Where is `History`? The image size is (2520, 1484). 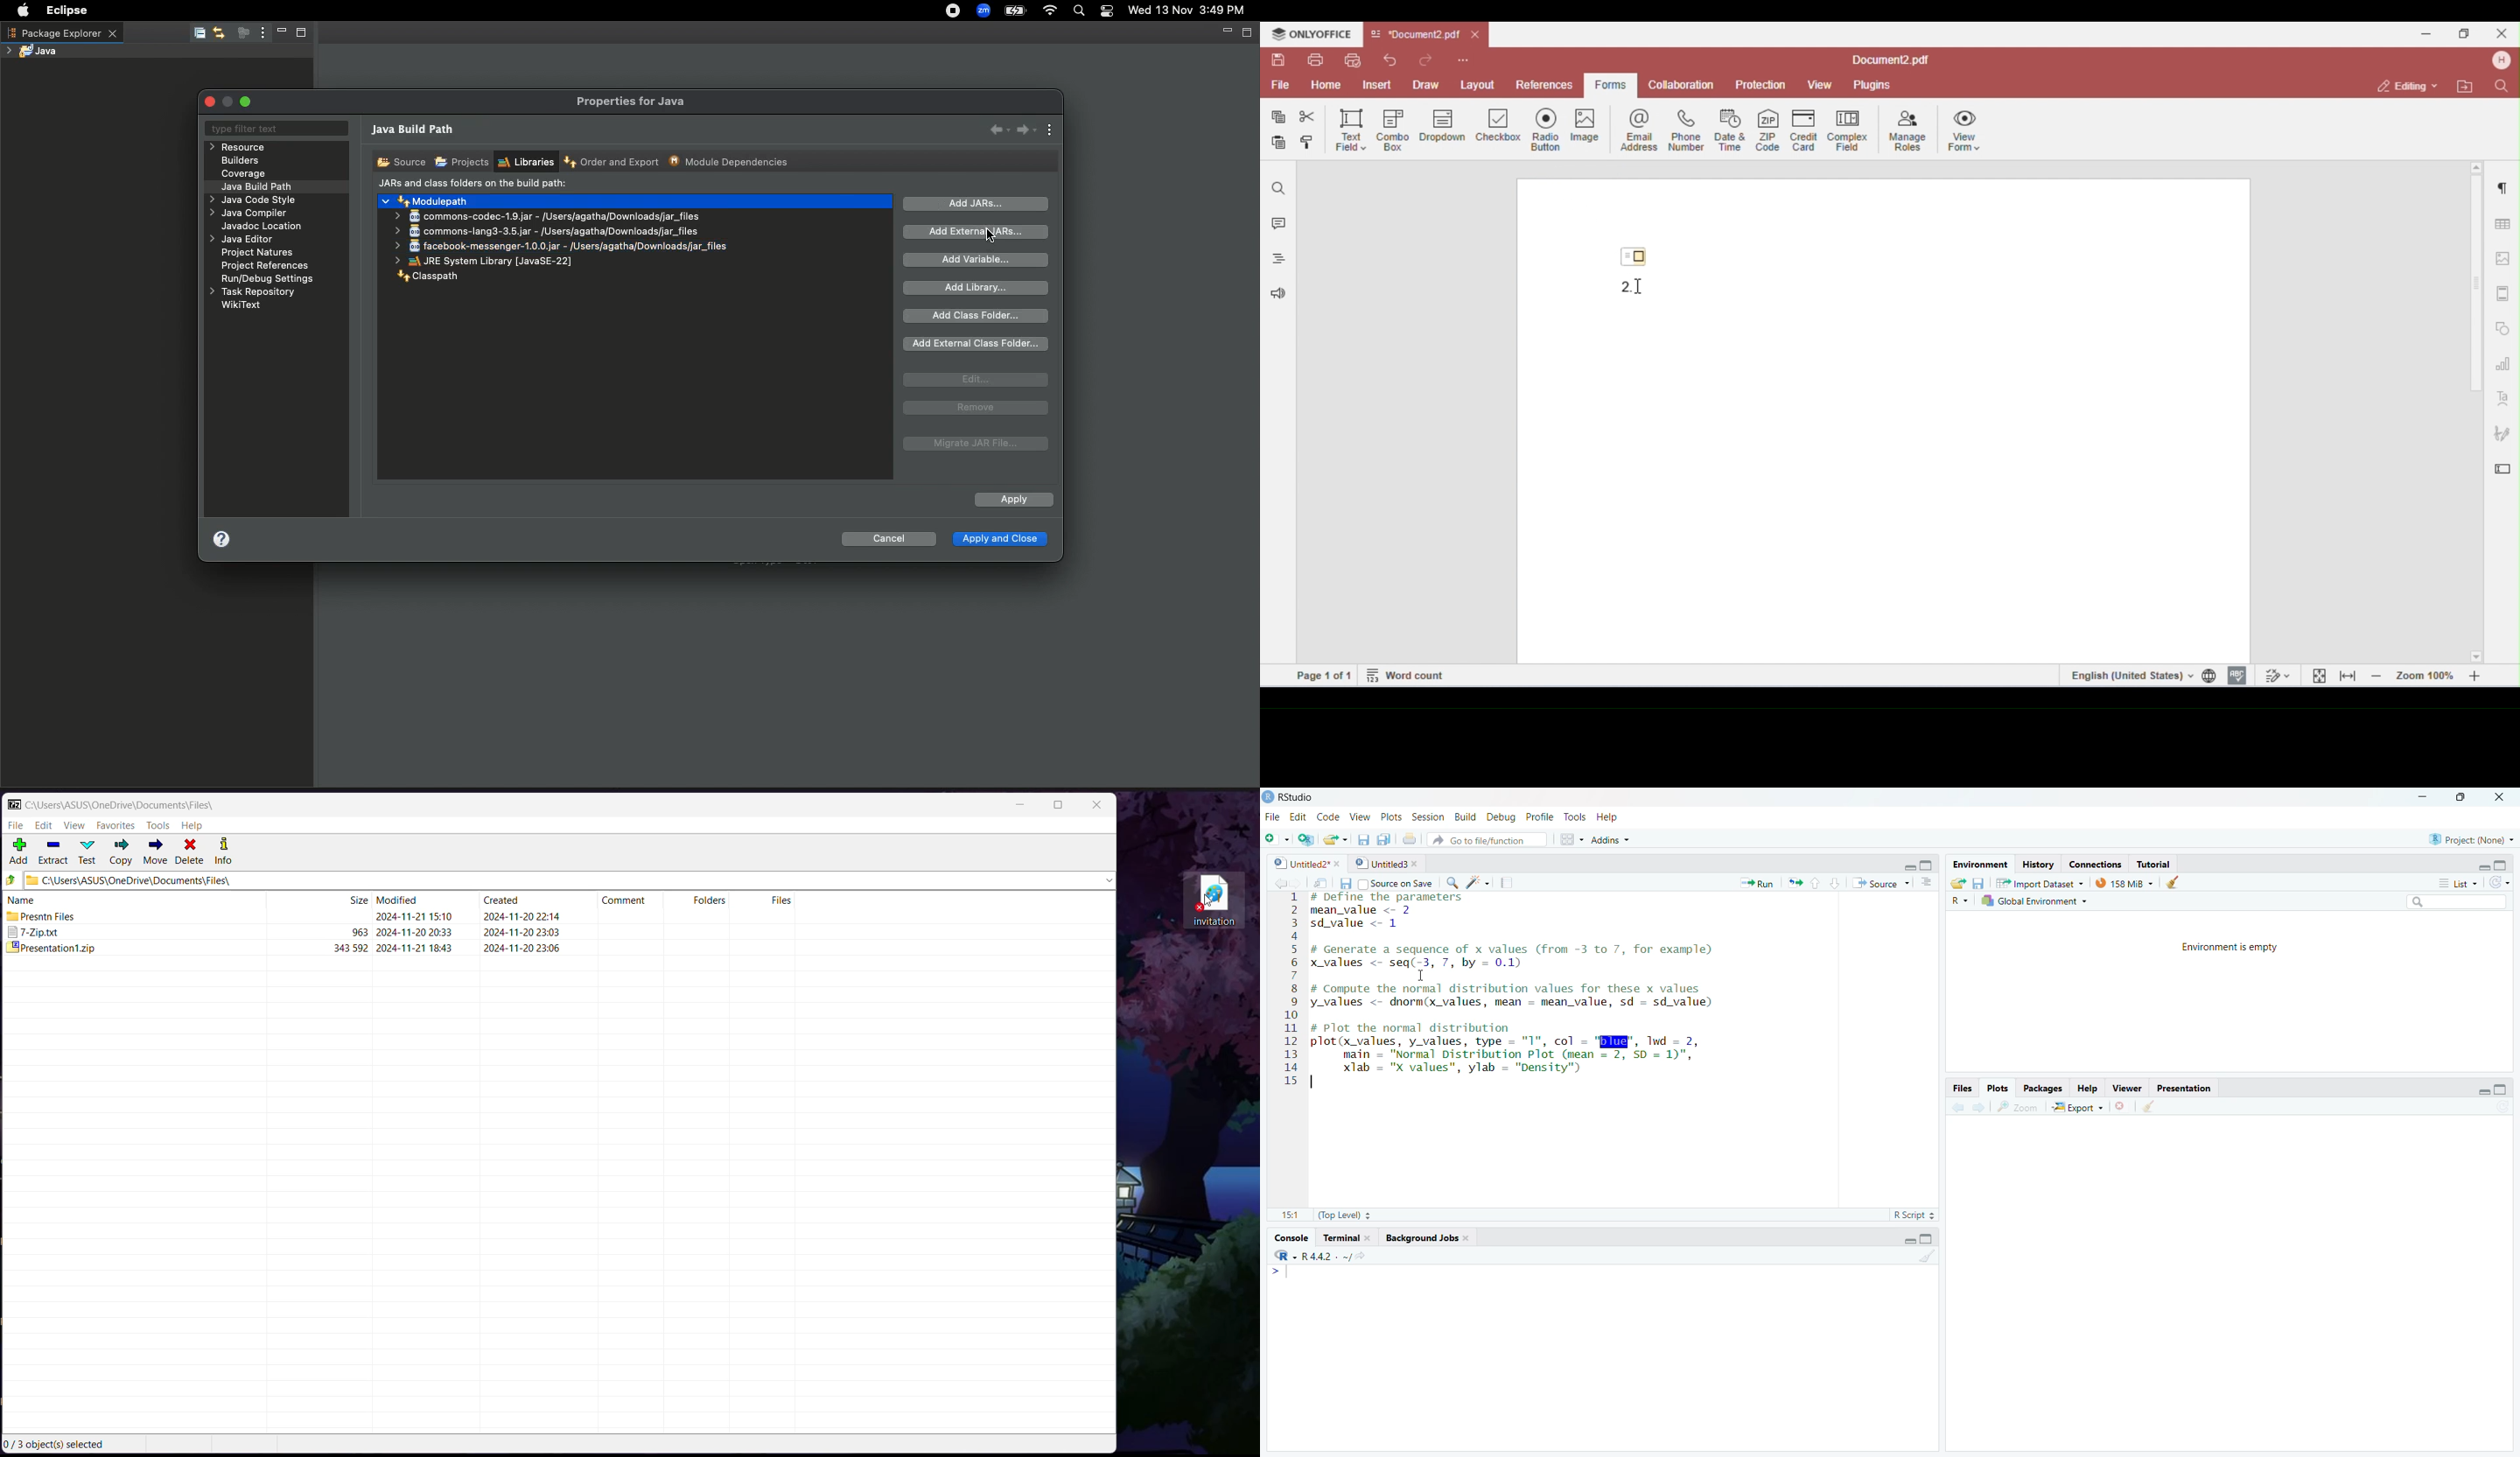 History is located at coordinates (2036, 864).